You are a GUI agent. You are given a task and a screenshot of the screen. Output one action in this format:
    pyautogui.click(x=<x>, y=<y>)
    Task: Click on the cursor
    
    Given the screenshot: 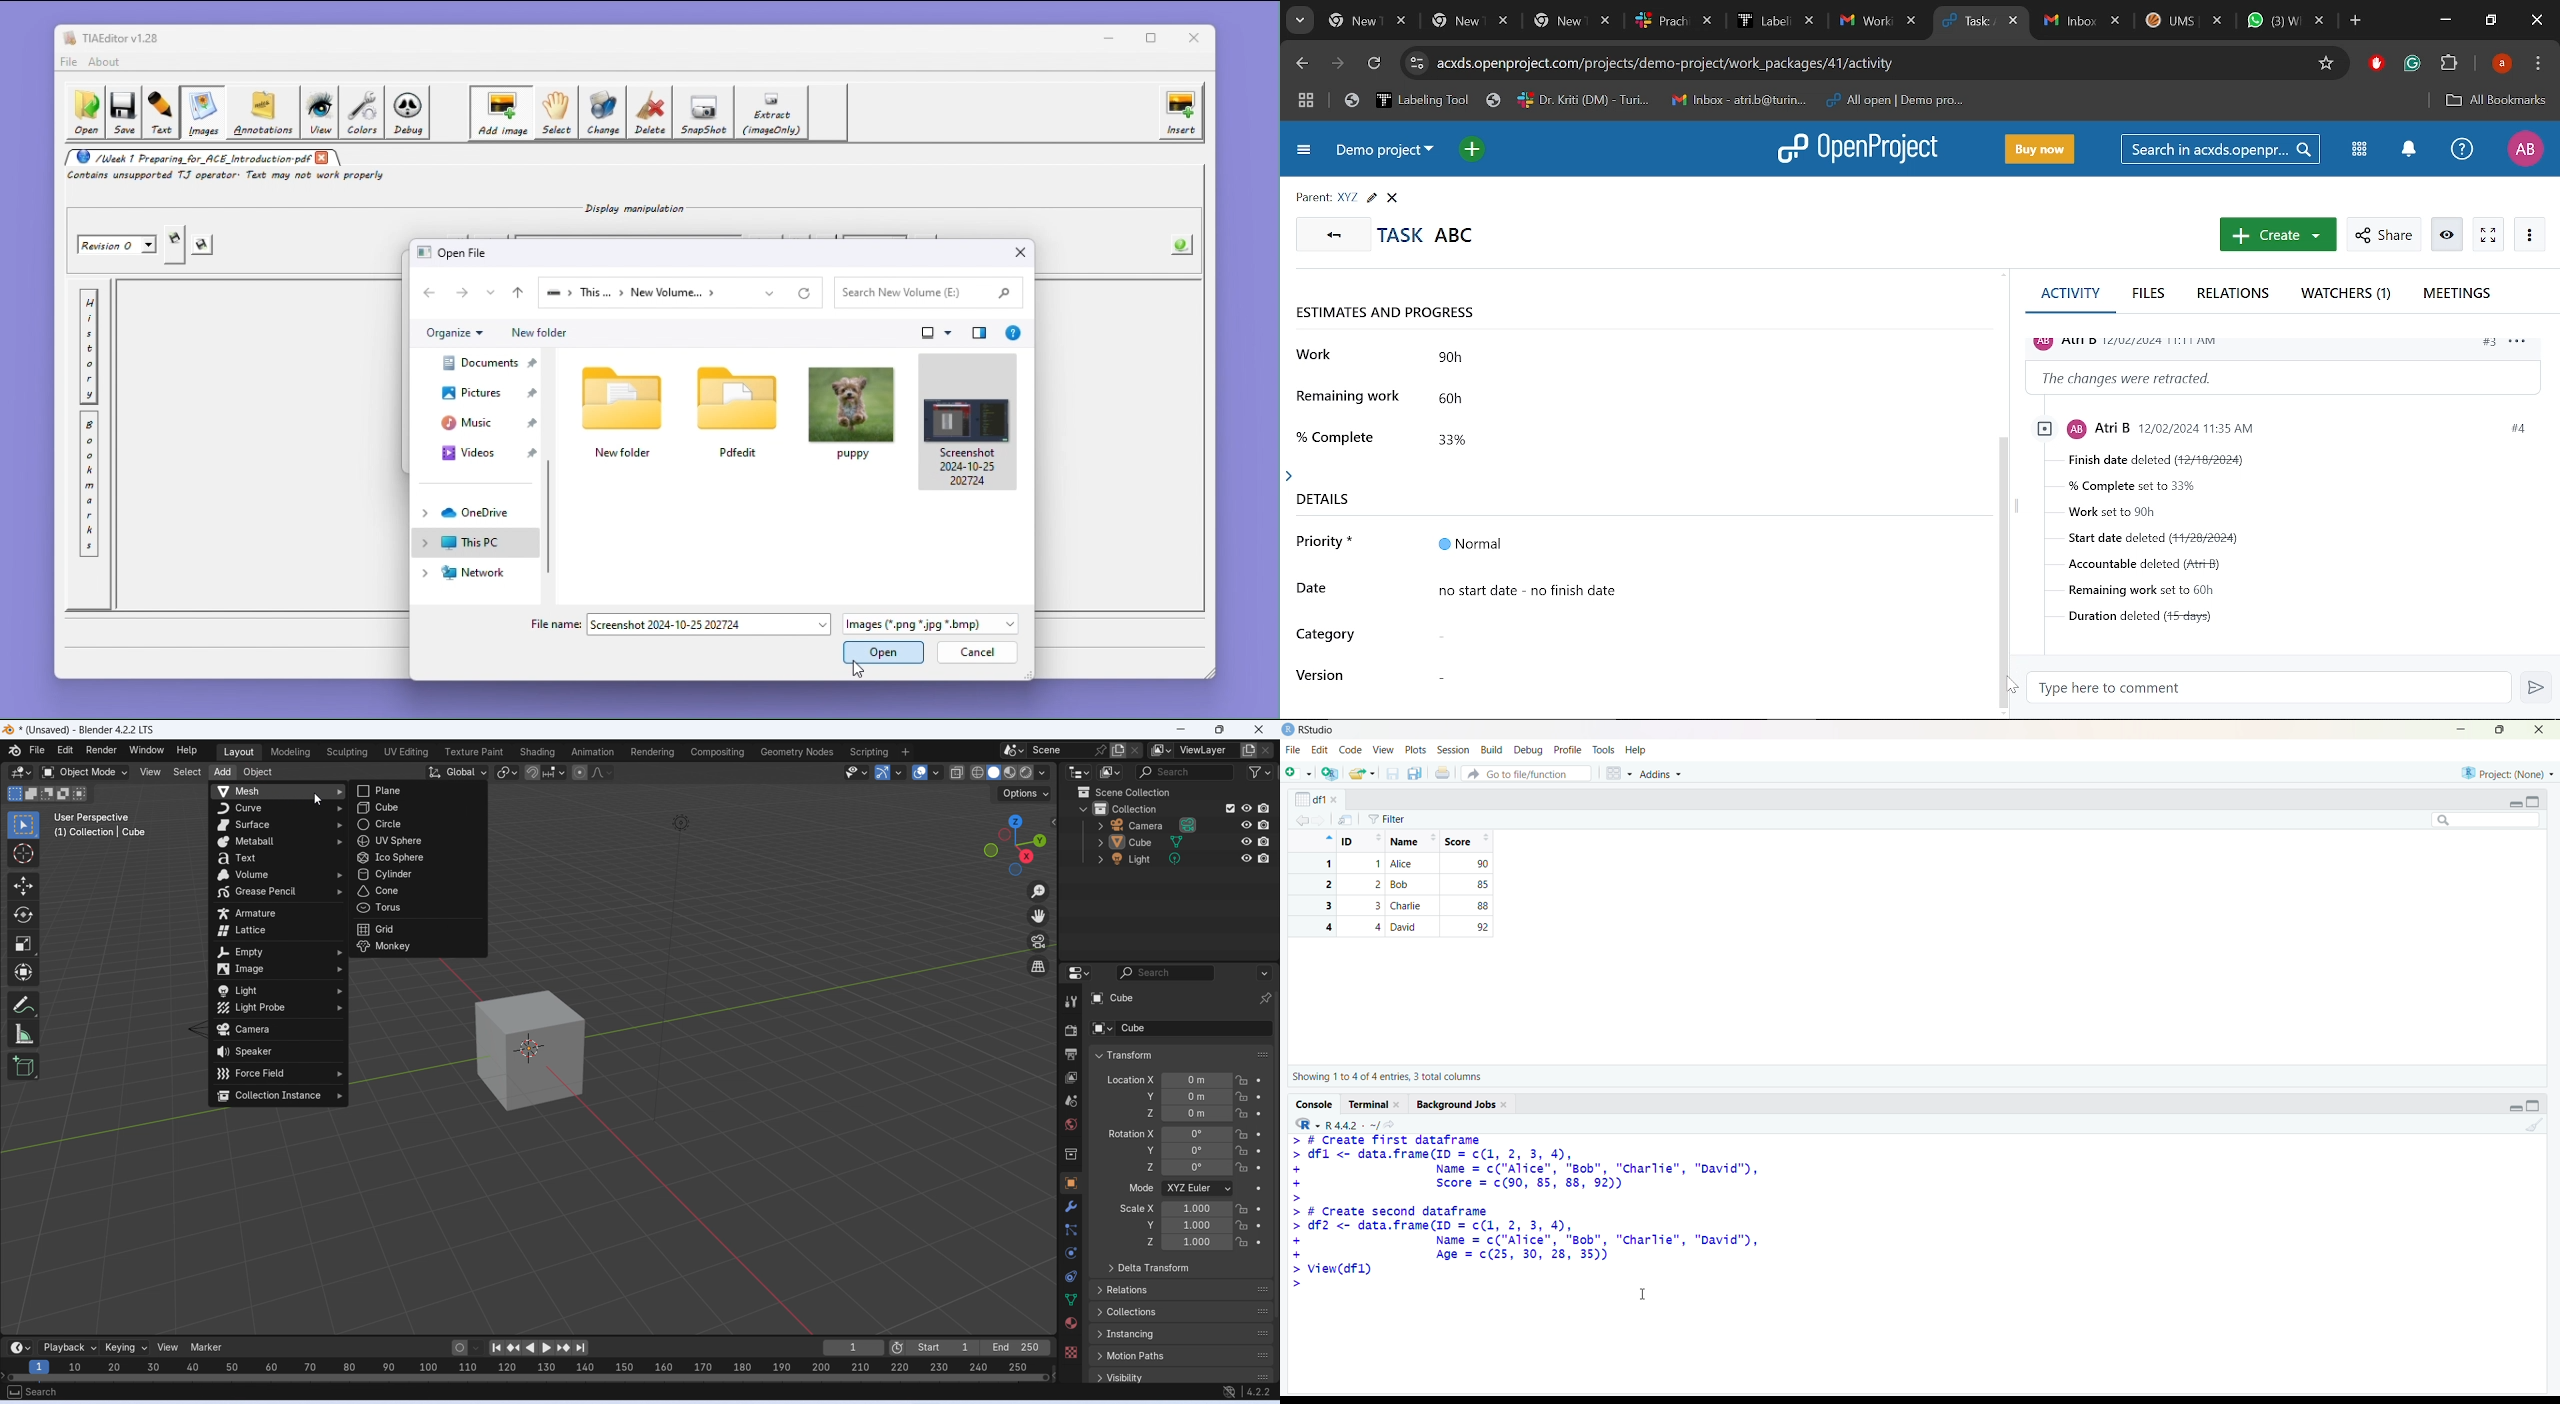 What is the action you would take?
    pyautogui.click(x=1643, y=1293)
    